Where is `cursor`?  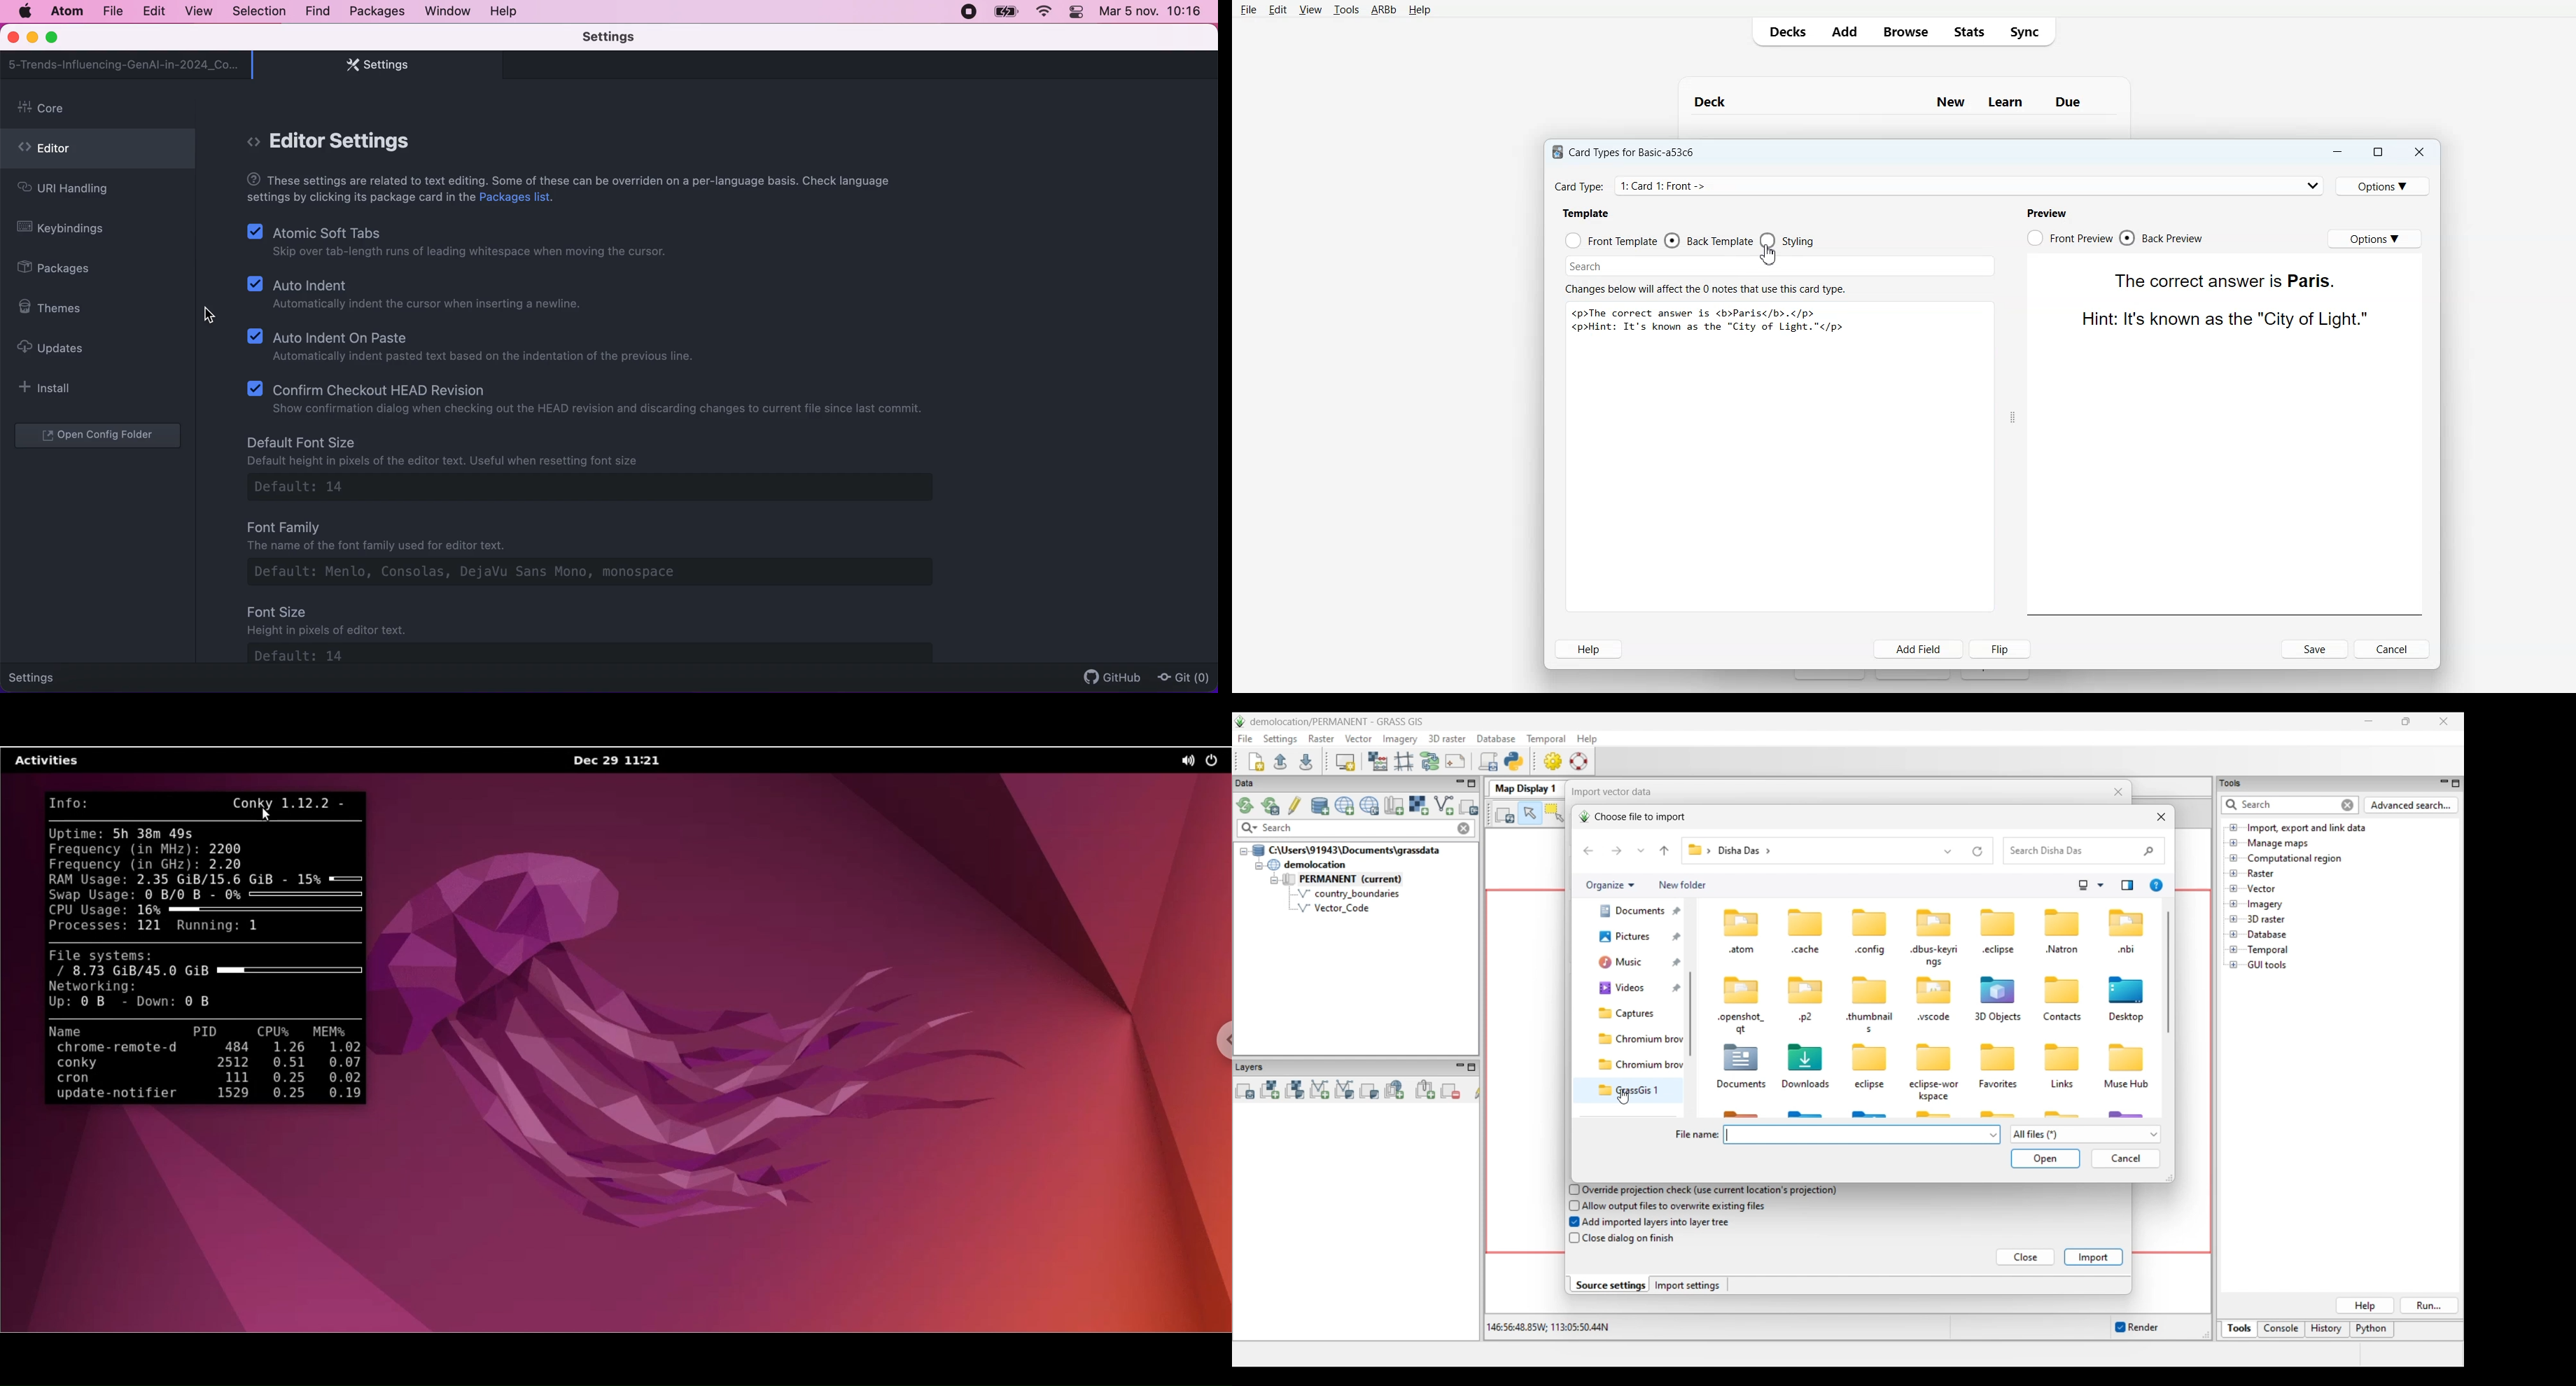 cursor is located at coordinates (209, 315).